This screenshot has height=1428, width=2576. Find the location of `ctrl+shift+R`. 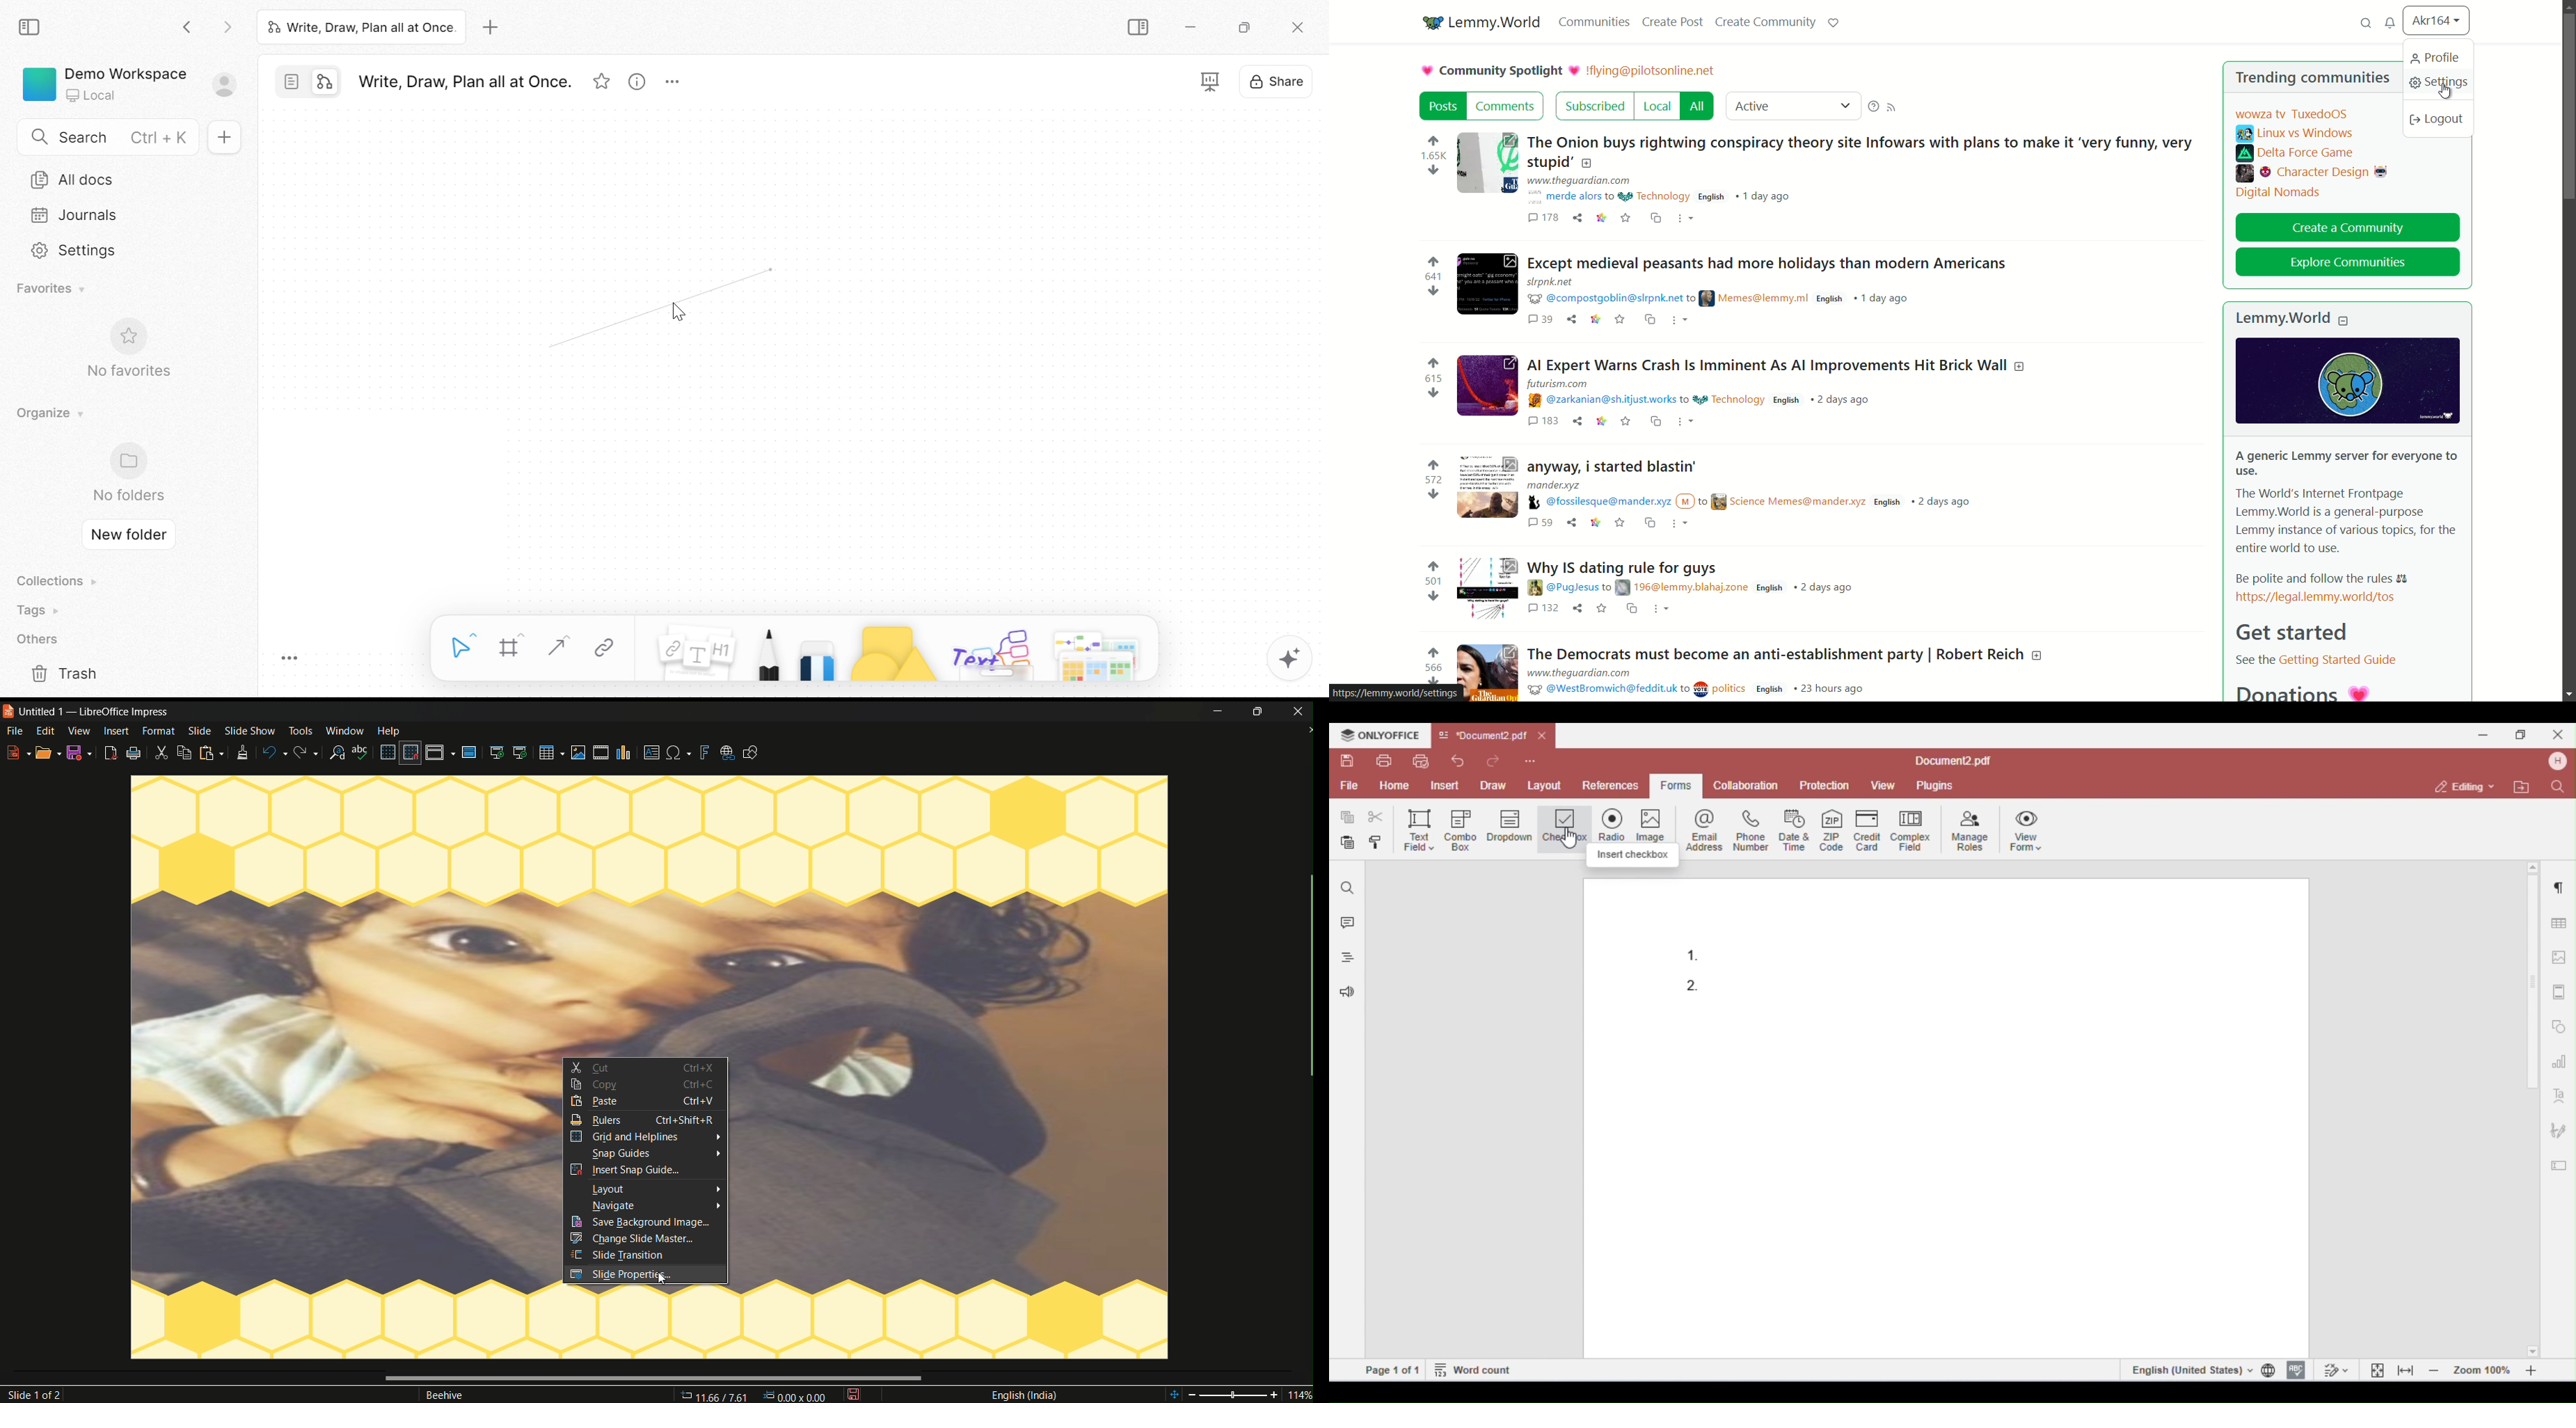

ctrl+shift+R is located at coordinates (685, 1120).